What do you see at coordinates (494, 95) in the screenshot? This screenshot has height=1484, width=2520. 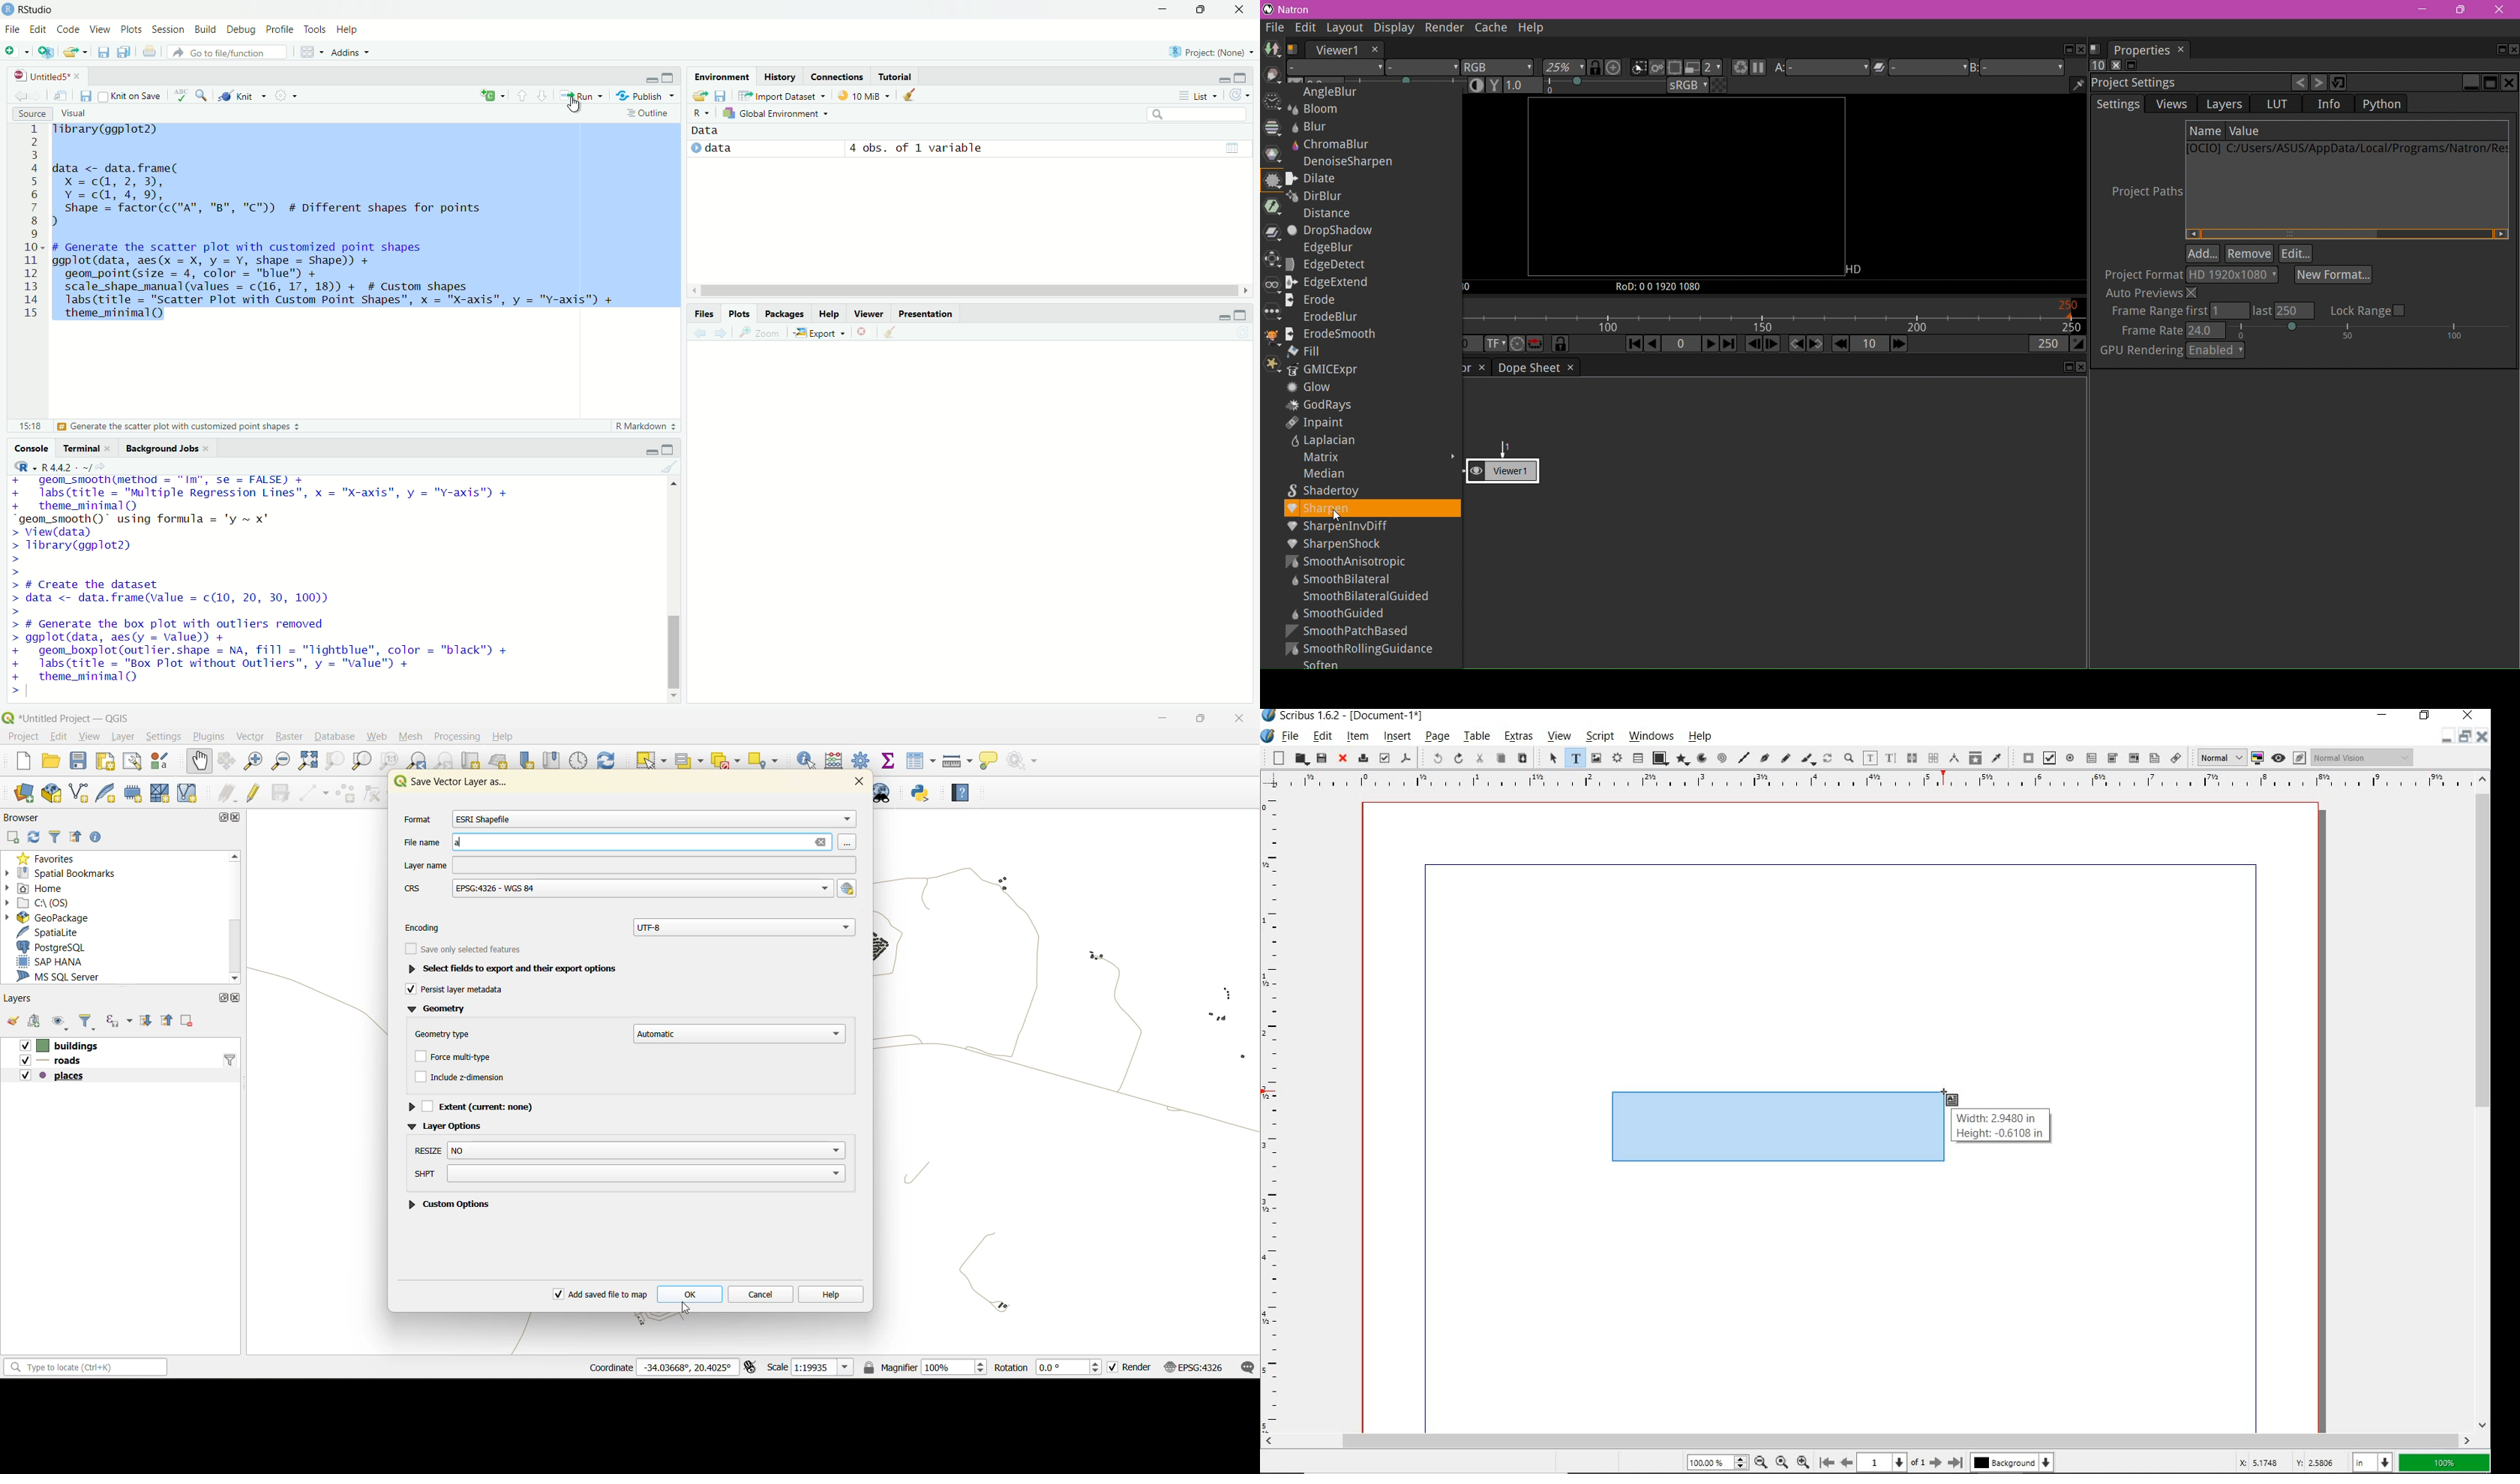 I see `insert a new code/chunk` at bounding box center [494, 95].